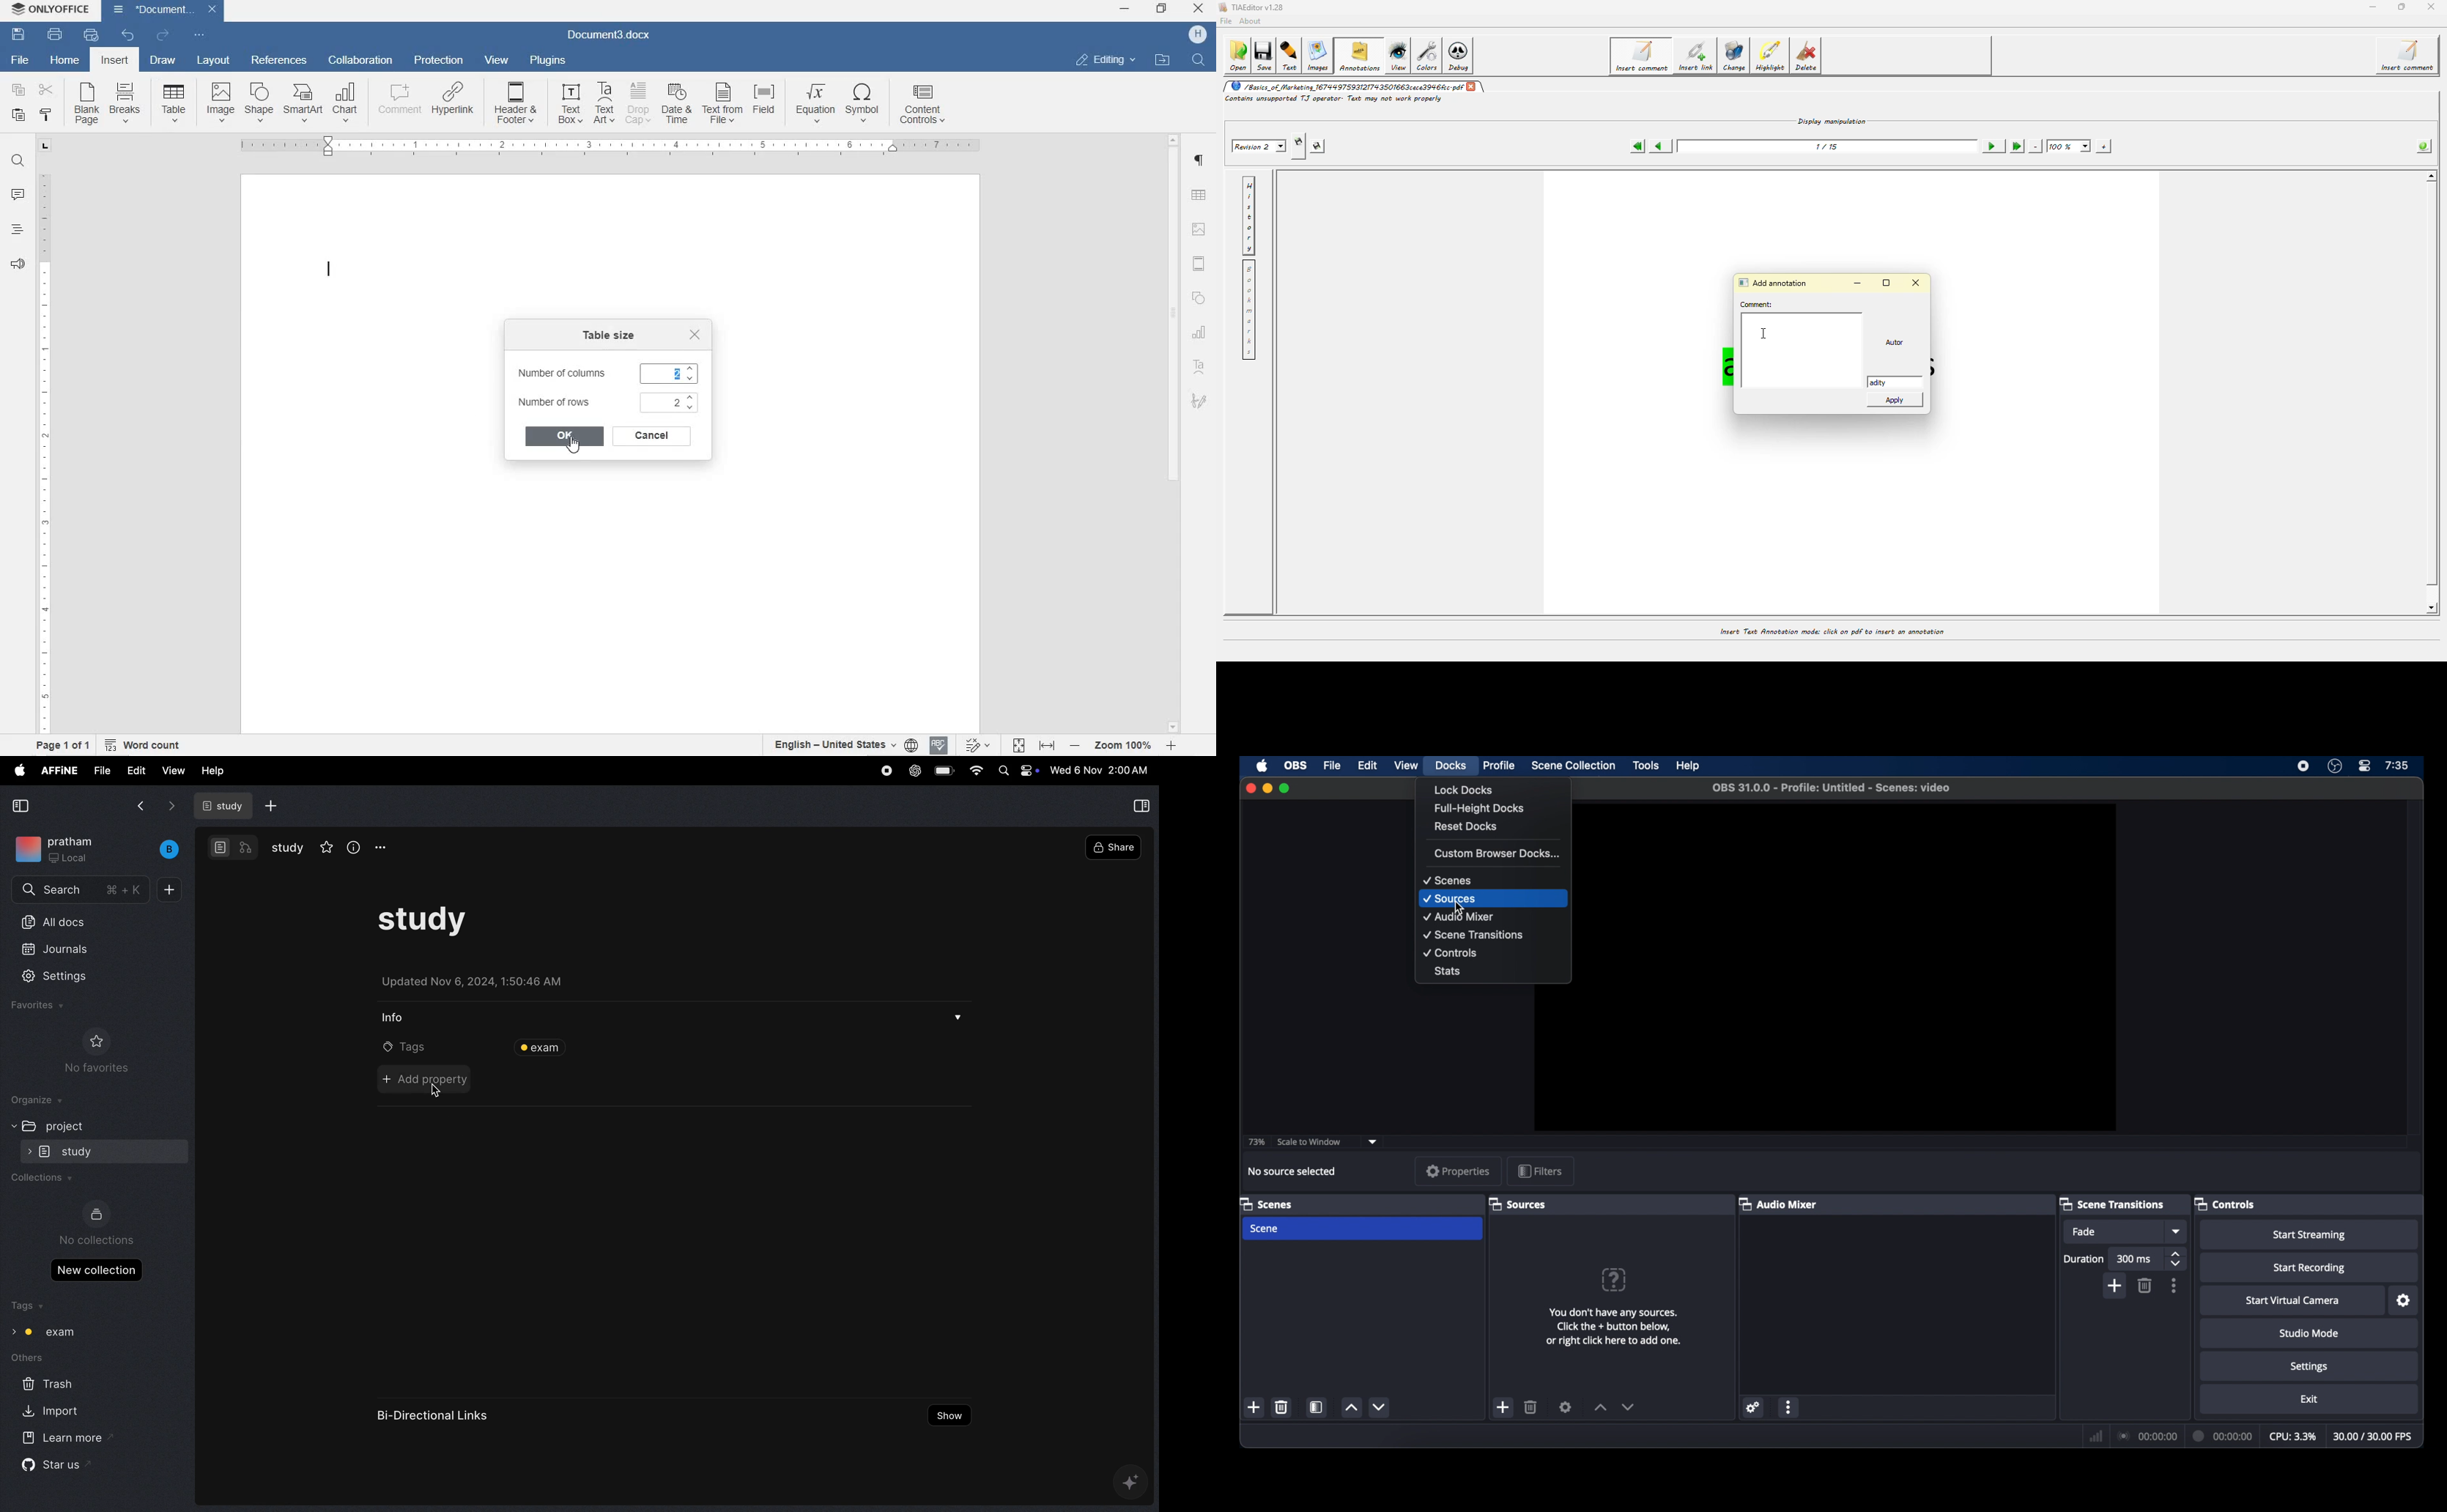 The height and width of the screenshot is (1512, 2464). I want to click on number of columns, so click(606, 374).